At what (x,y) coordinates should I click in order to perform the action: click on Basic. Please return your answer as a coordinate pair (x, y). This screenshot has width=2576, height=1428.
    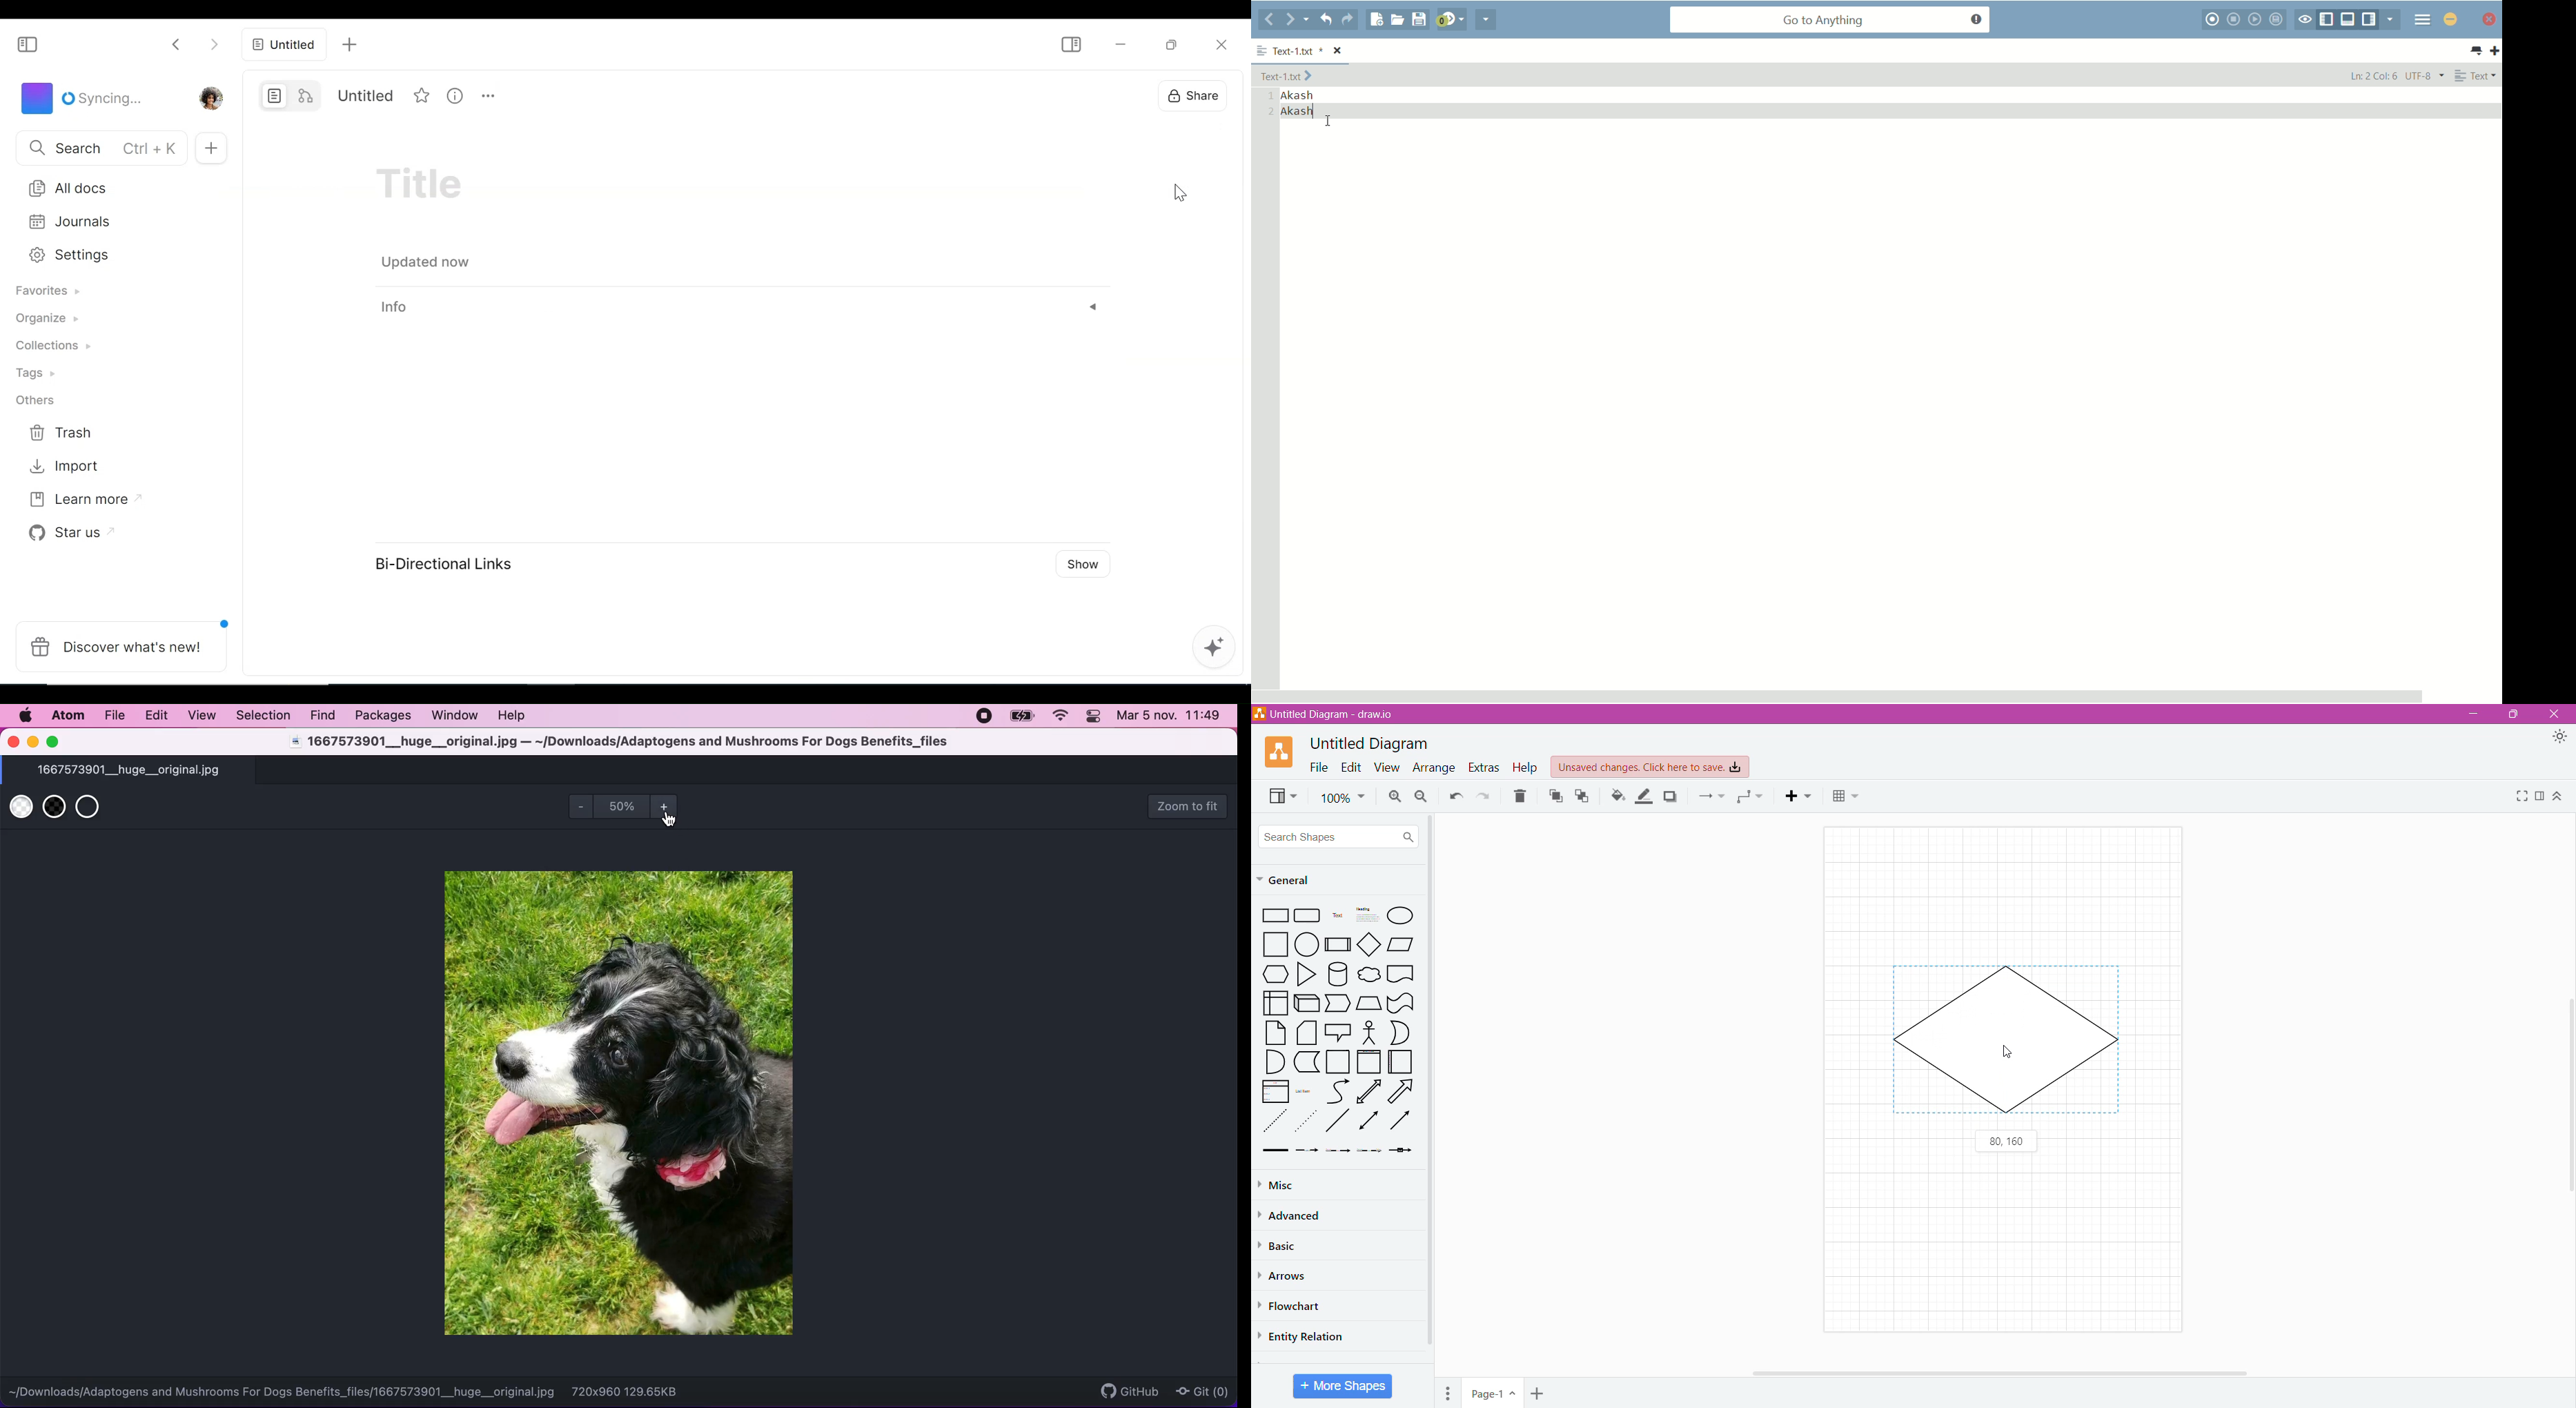
    Looking at the image, I should click on (1282, 1244).